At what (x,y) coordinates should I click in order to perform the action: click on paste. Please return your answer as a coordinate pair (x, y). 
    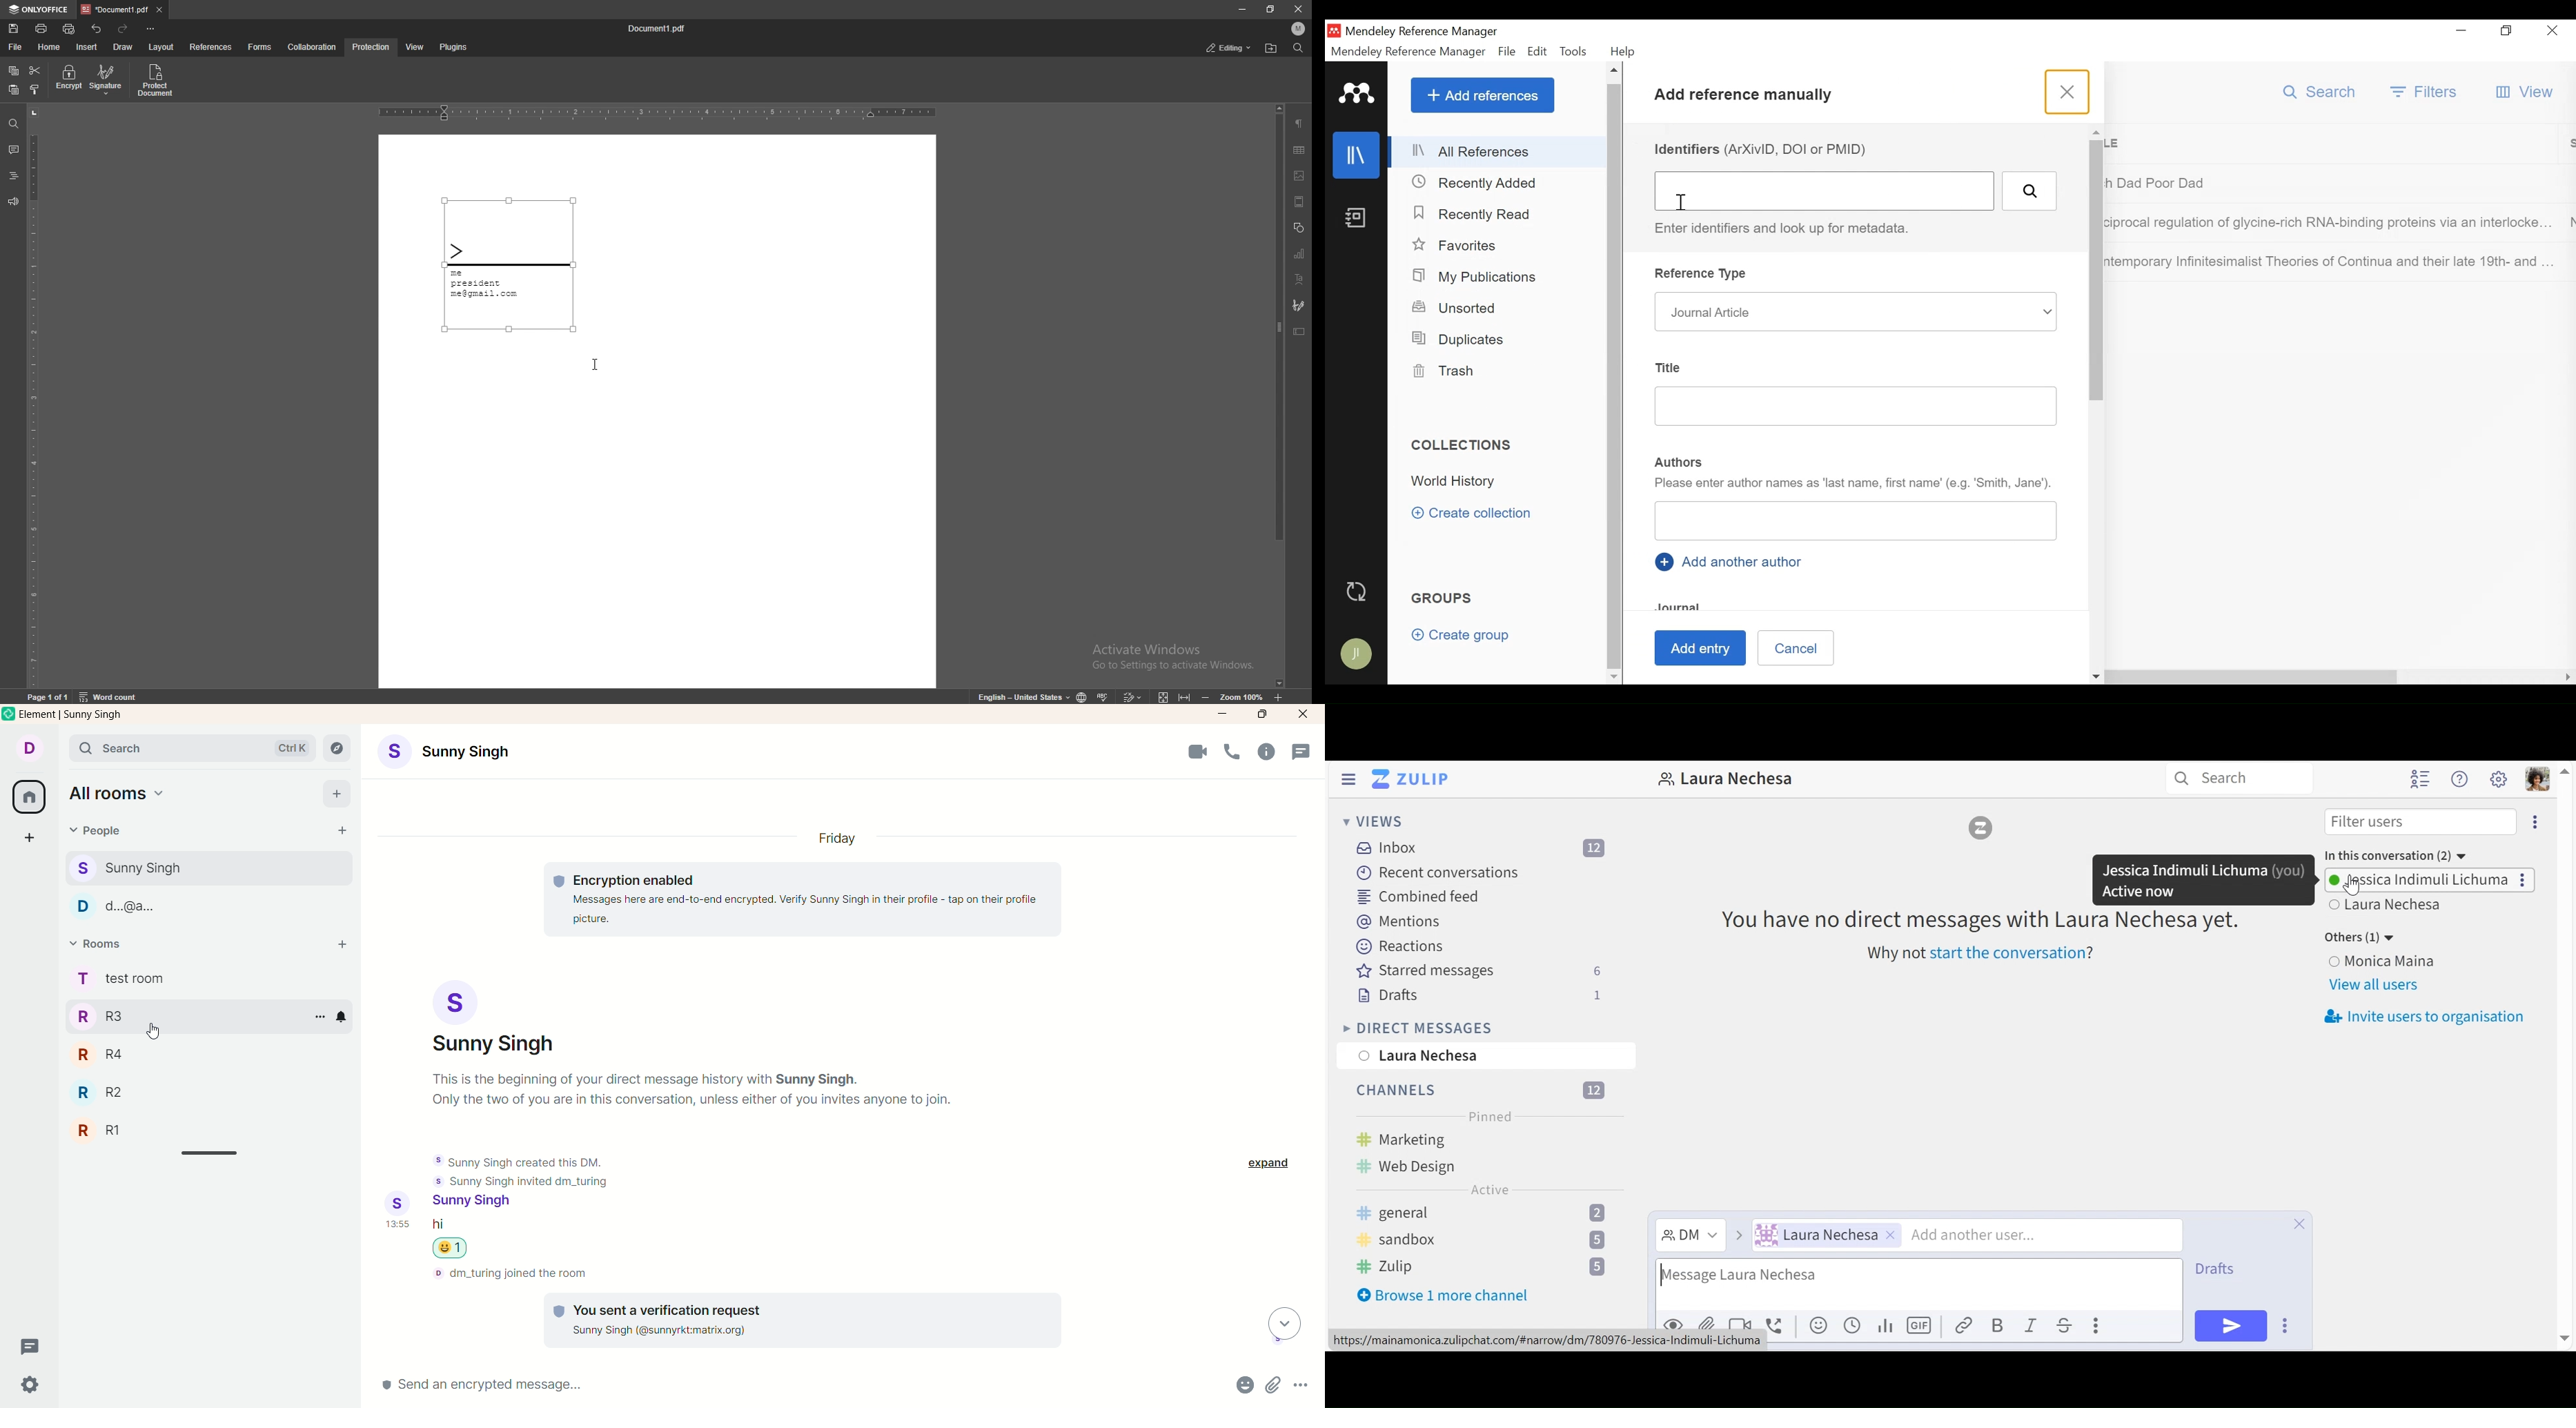
    Looking at the image, I should click on (13, 90).